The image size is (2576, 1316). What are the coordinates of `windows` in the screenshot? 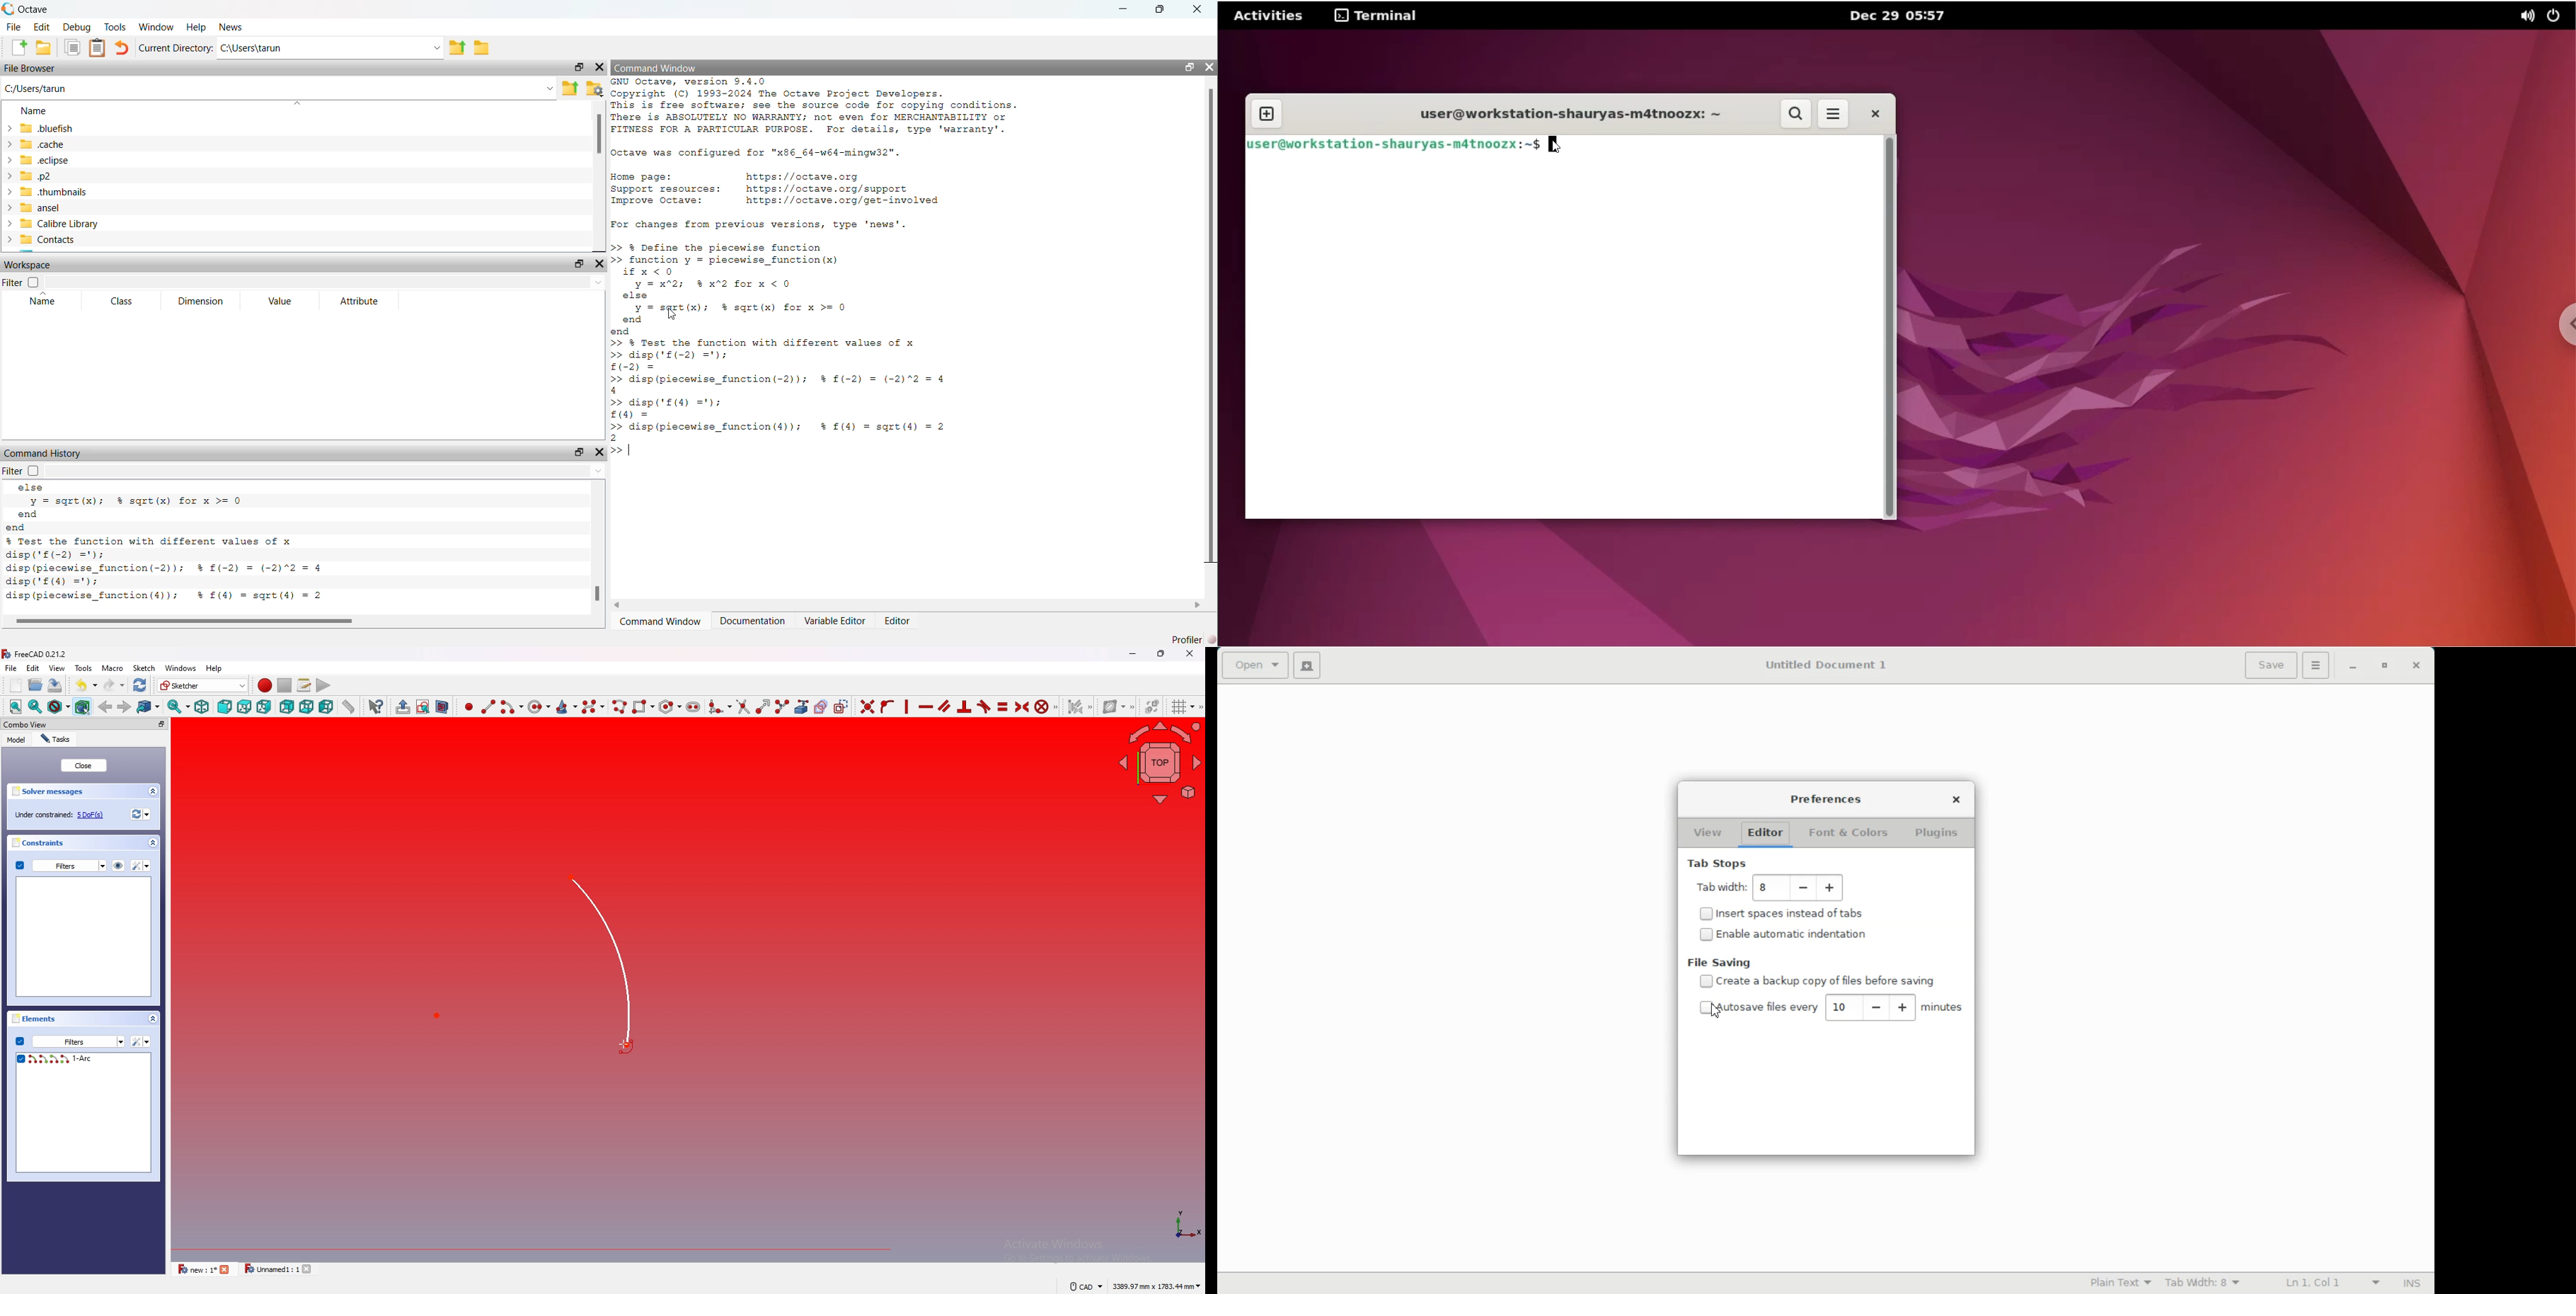 It's located at (180, 668).